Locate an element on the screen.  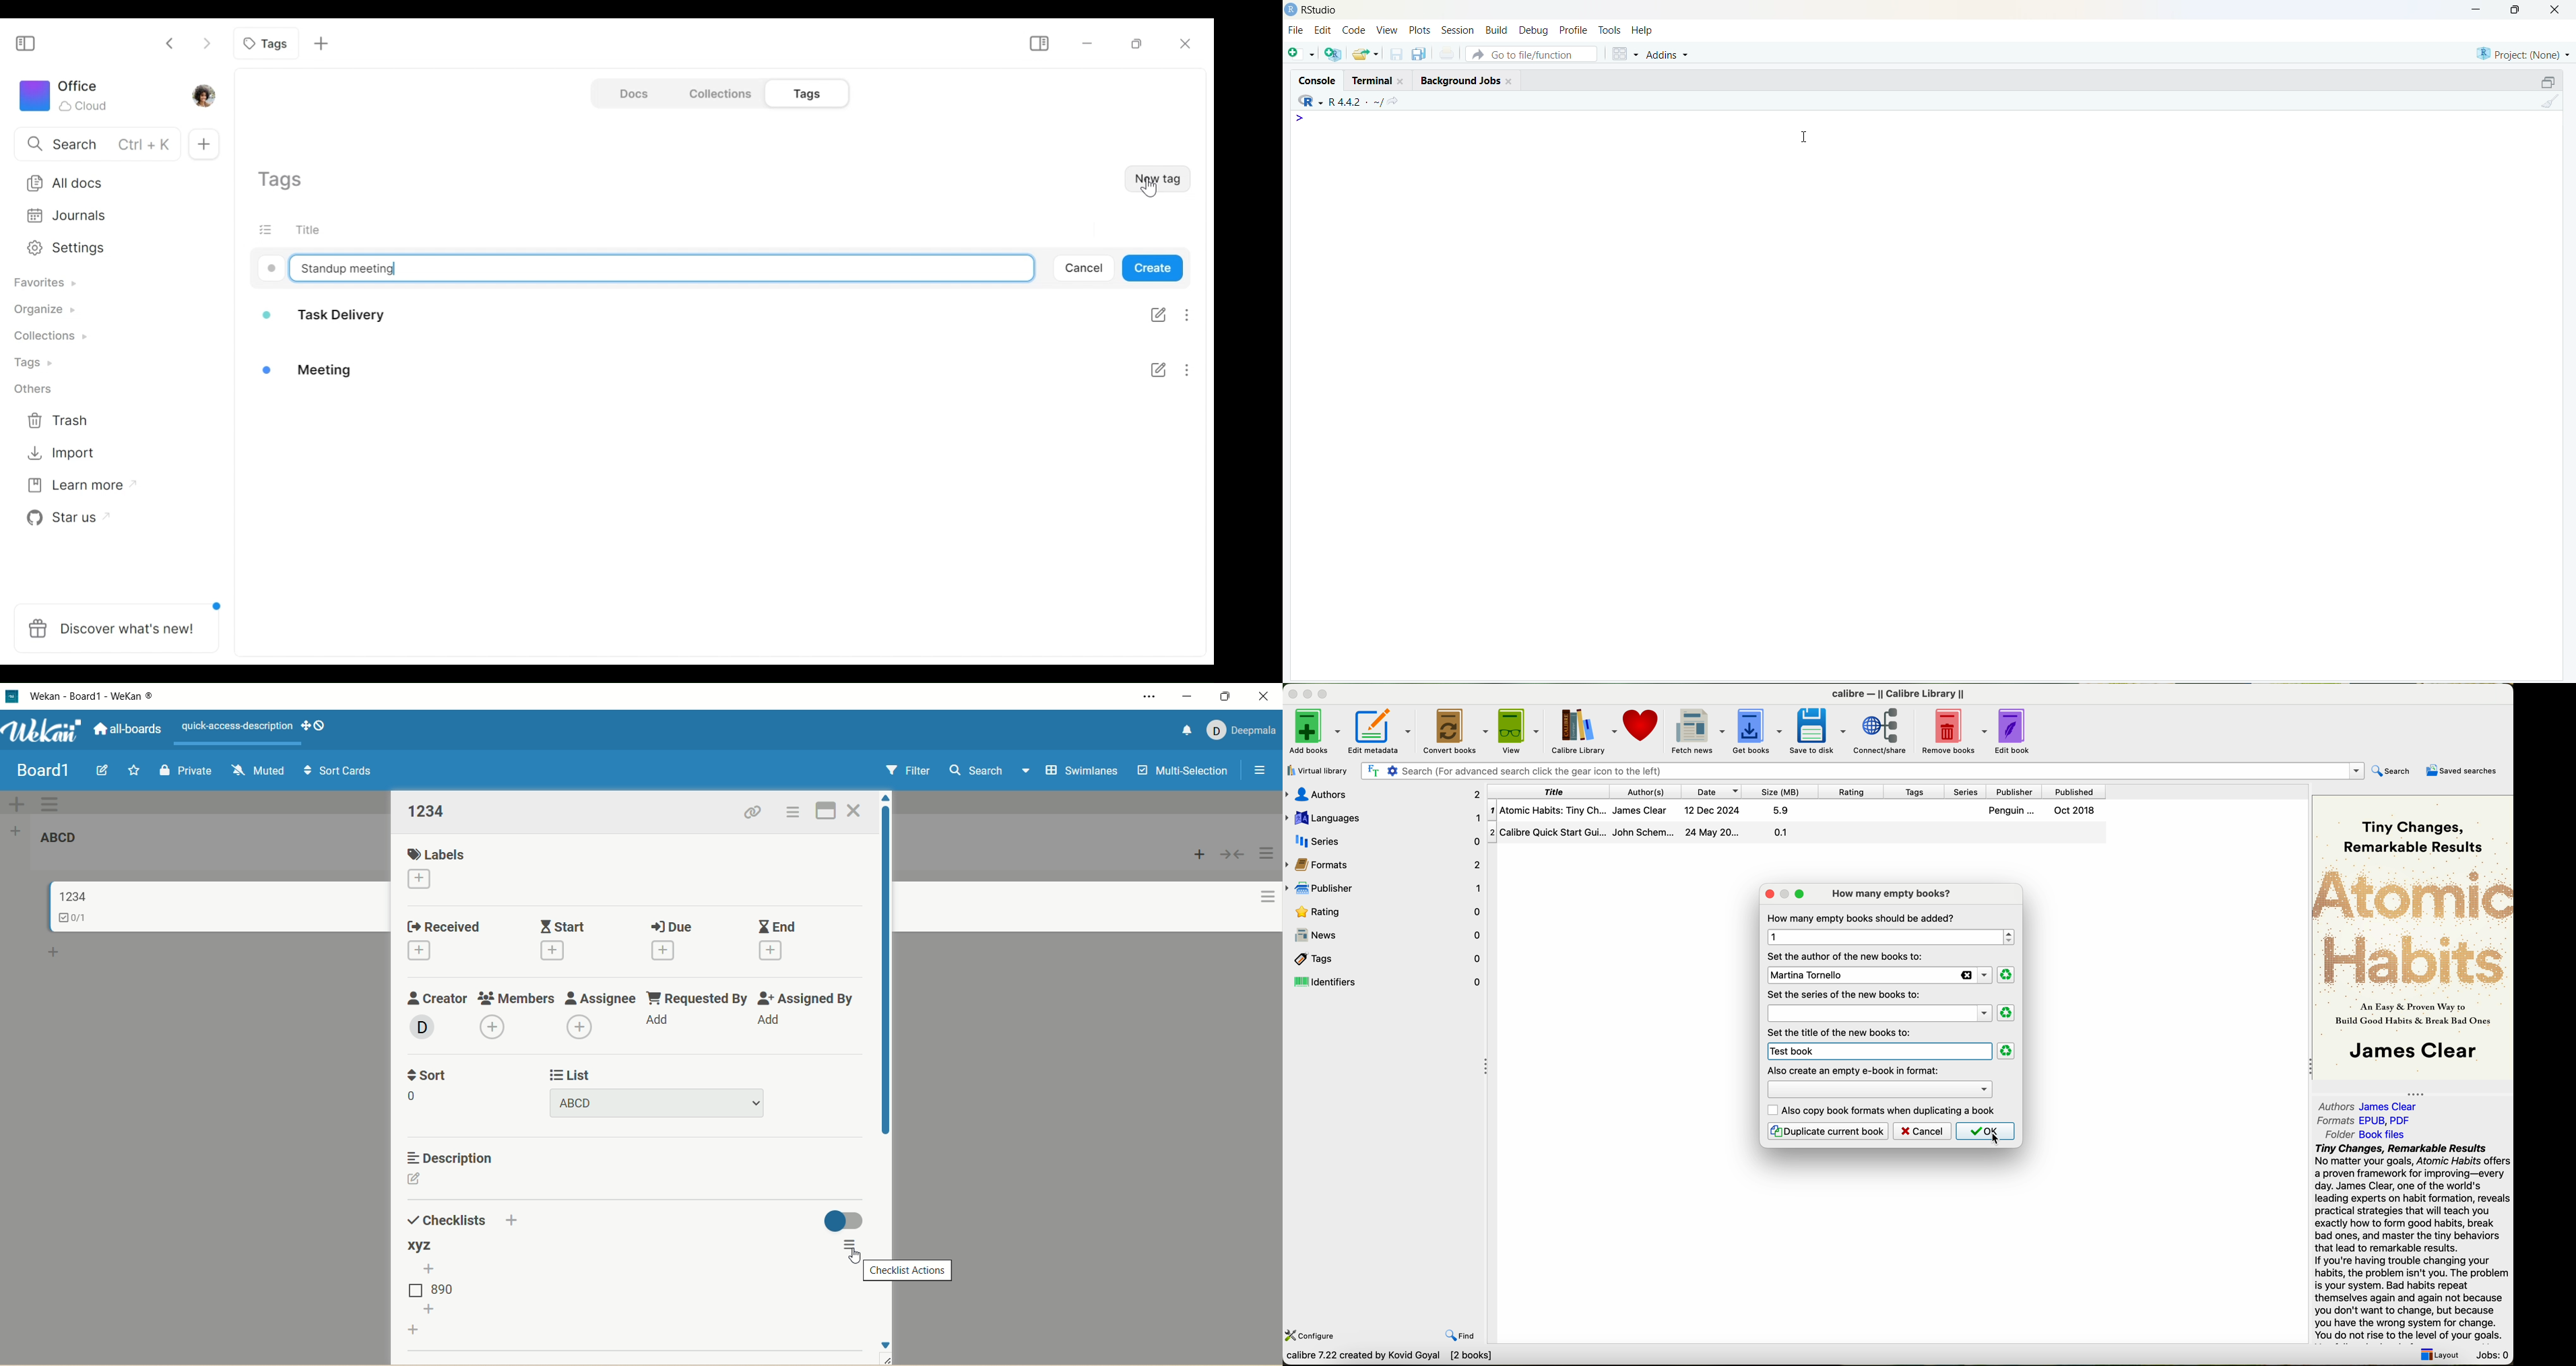
edit is located at coordinates (416, 1181).